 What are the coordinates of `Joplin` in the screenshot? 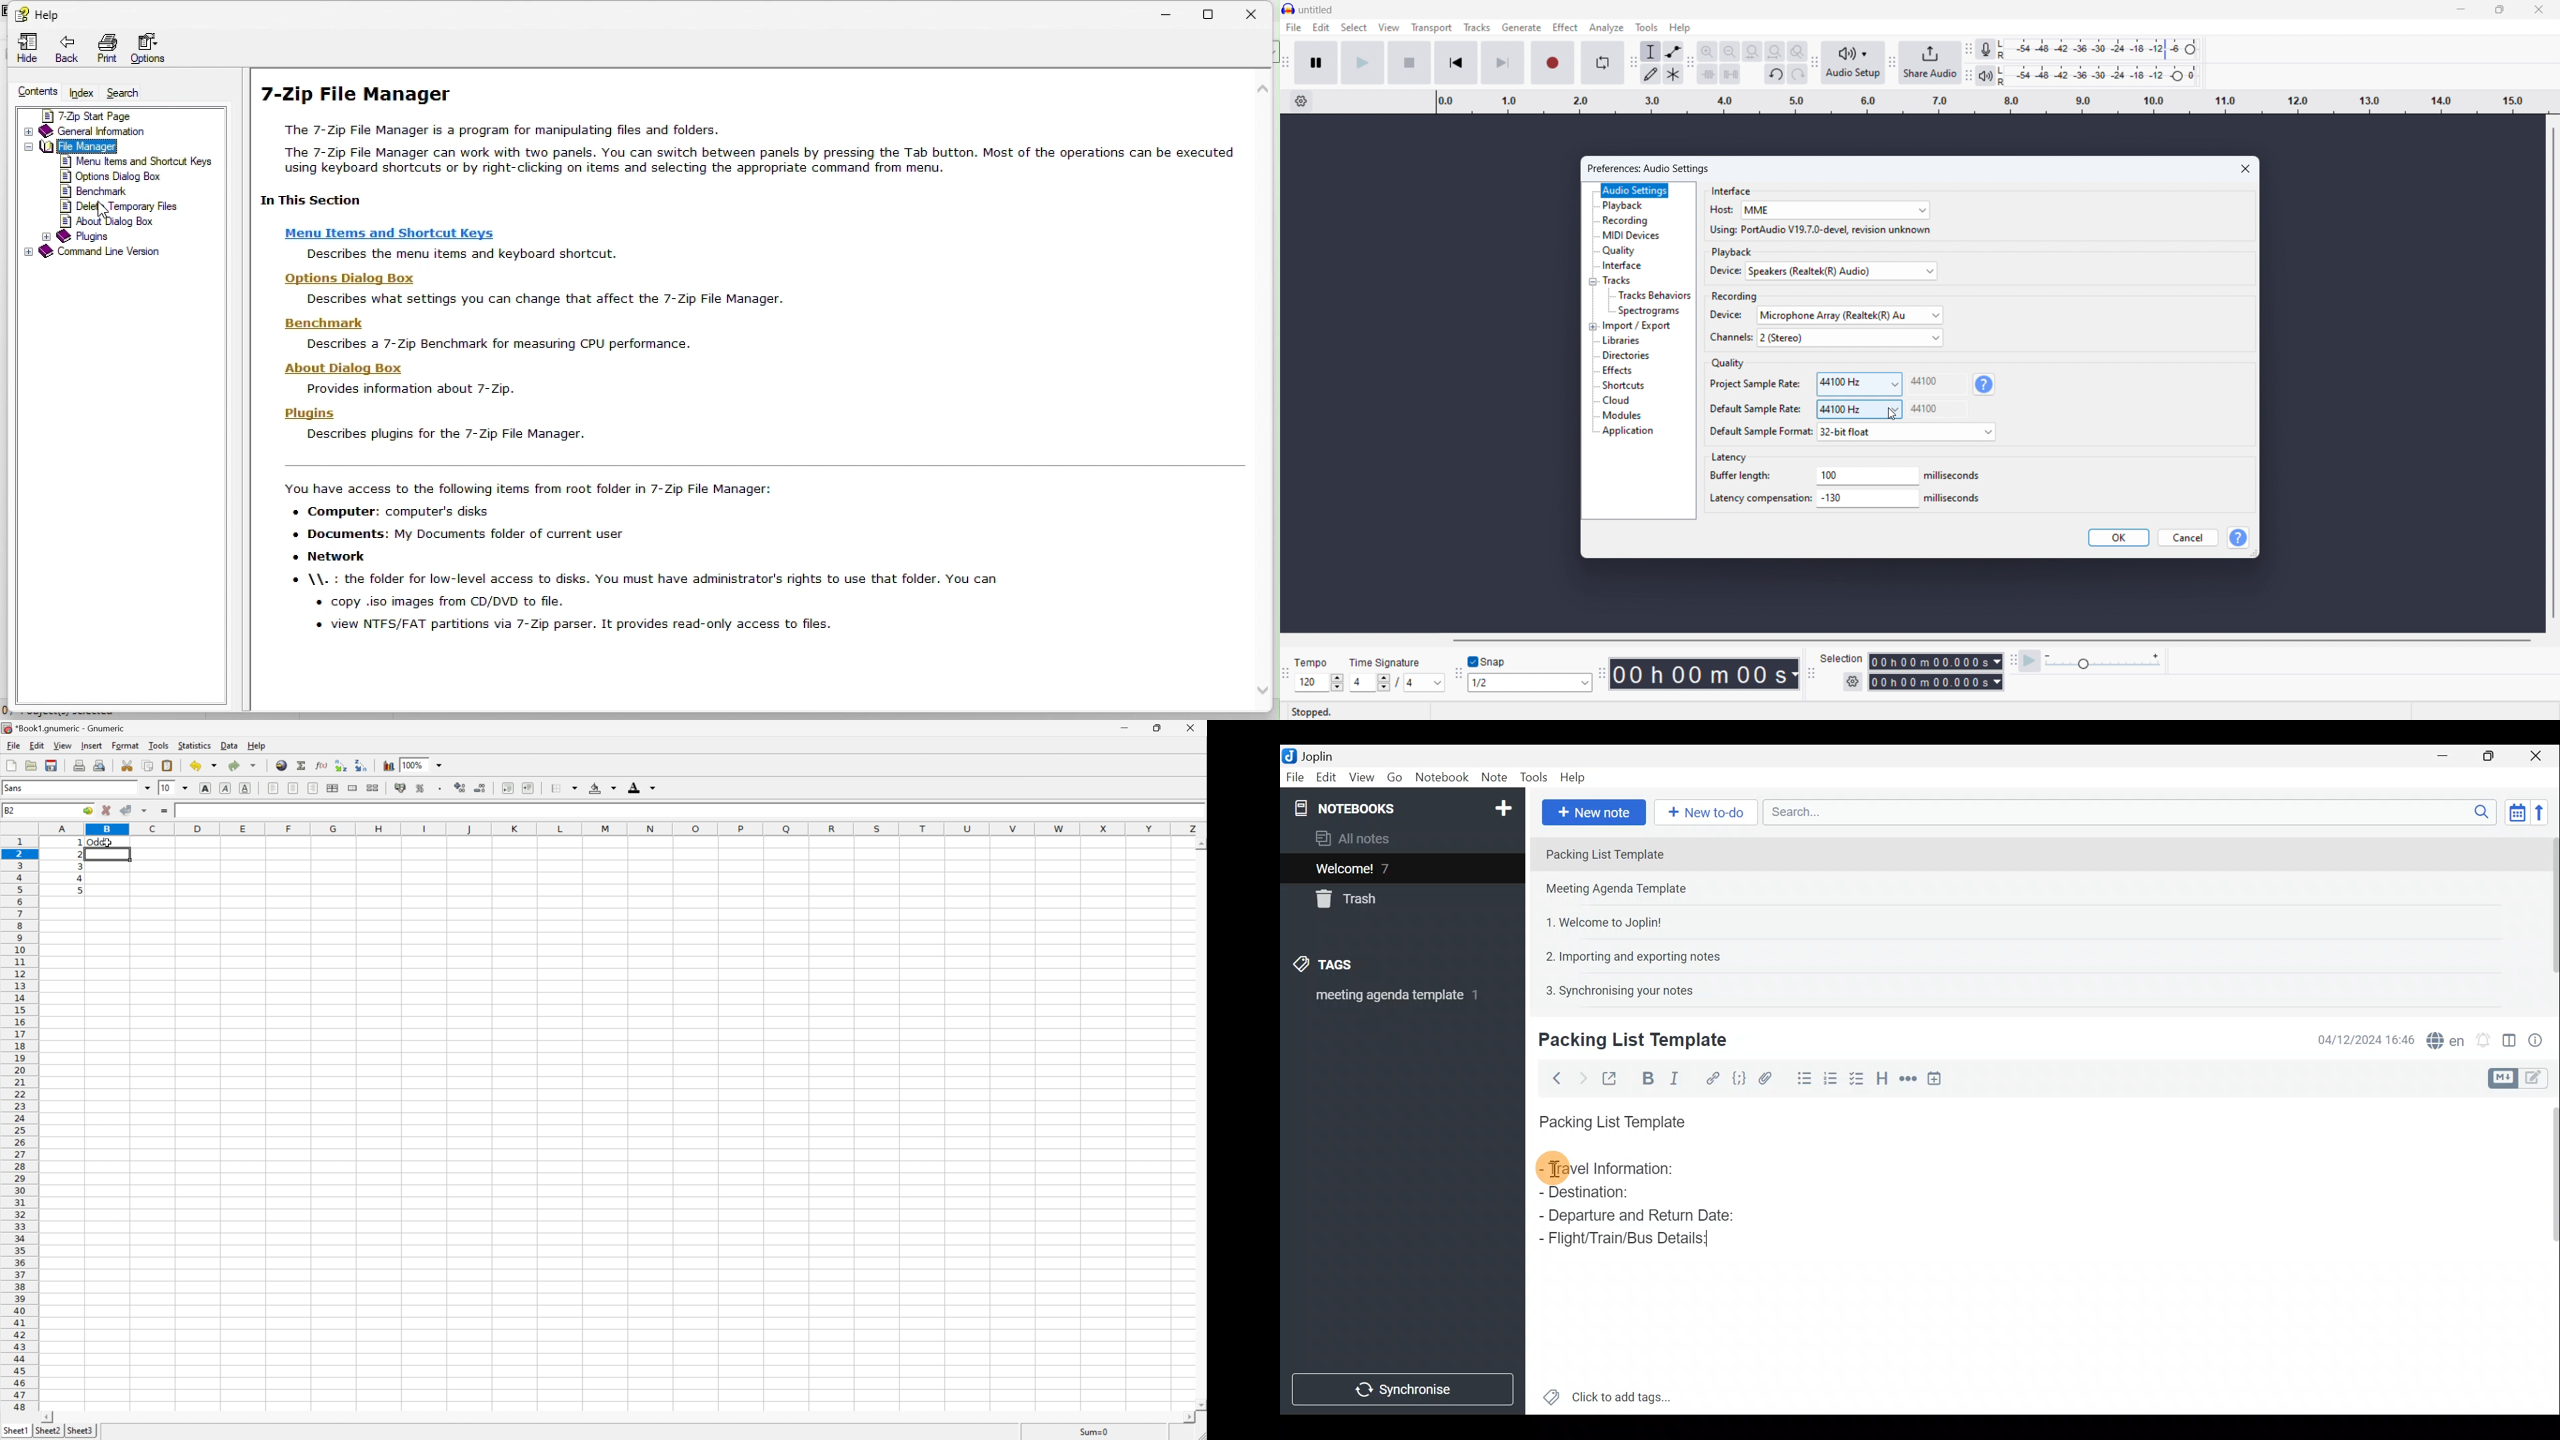 It's located at (1311, 755).